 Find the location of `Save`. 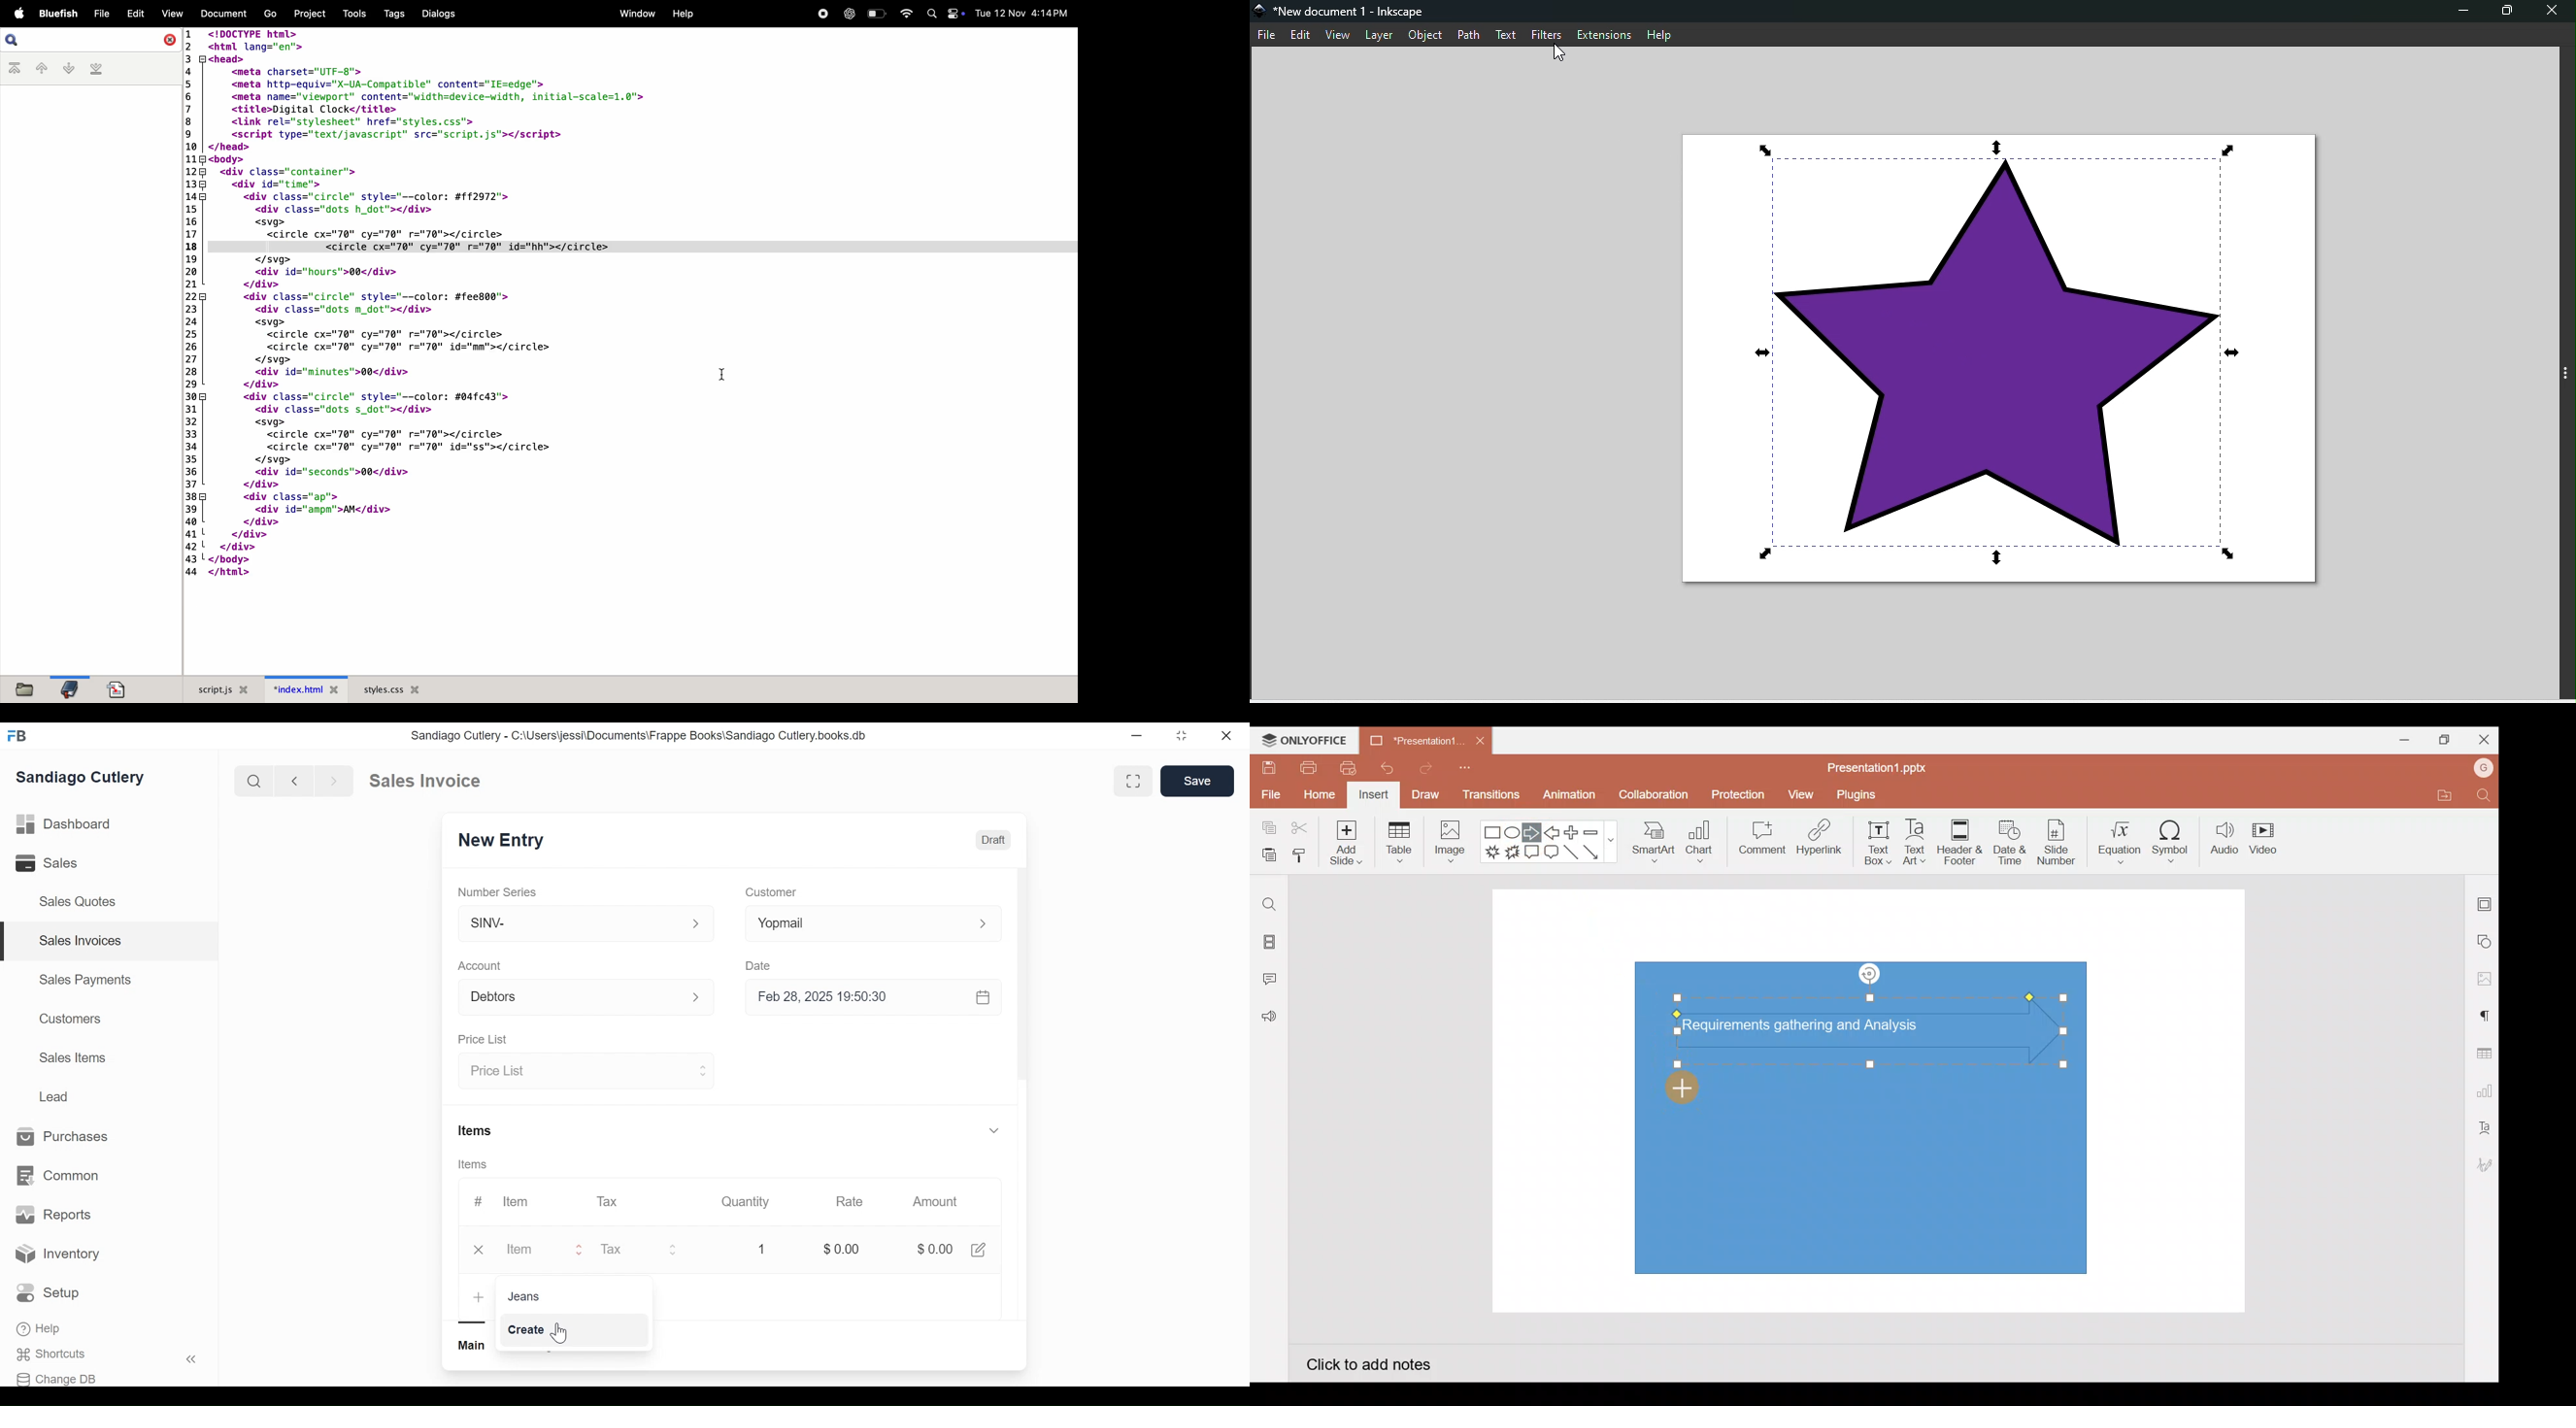

Save is located at coordinates (1267, 767).